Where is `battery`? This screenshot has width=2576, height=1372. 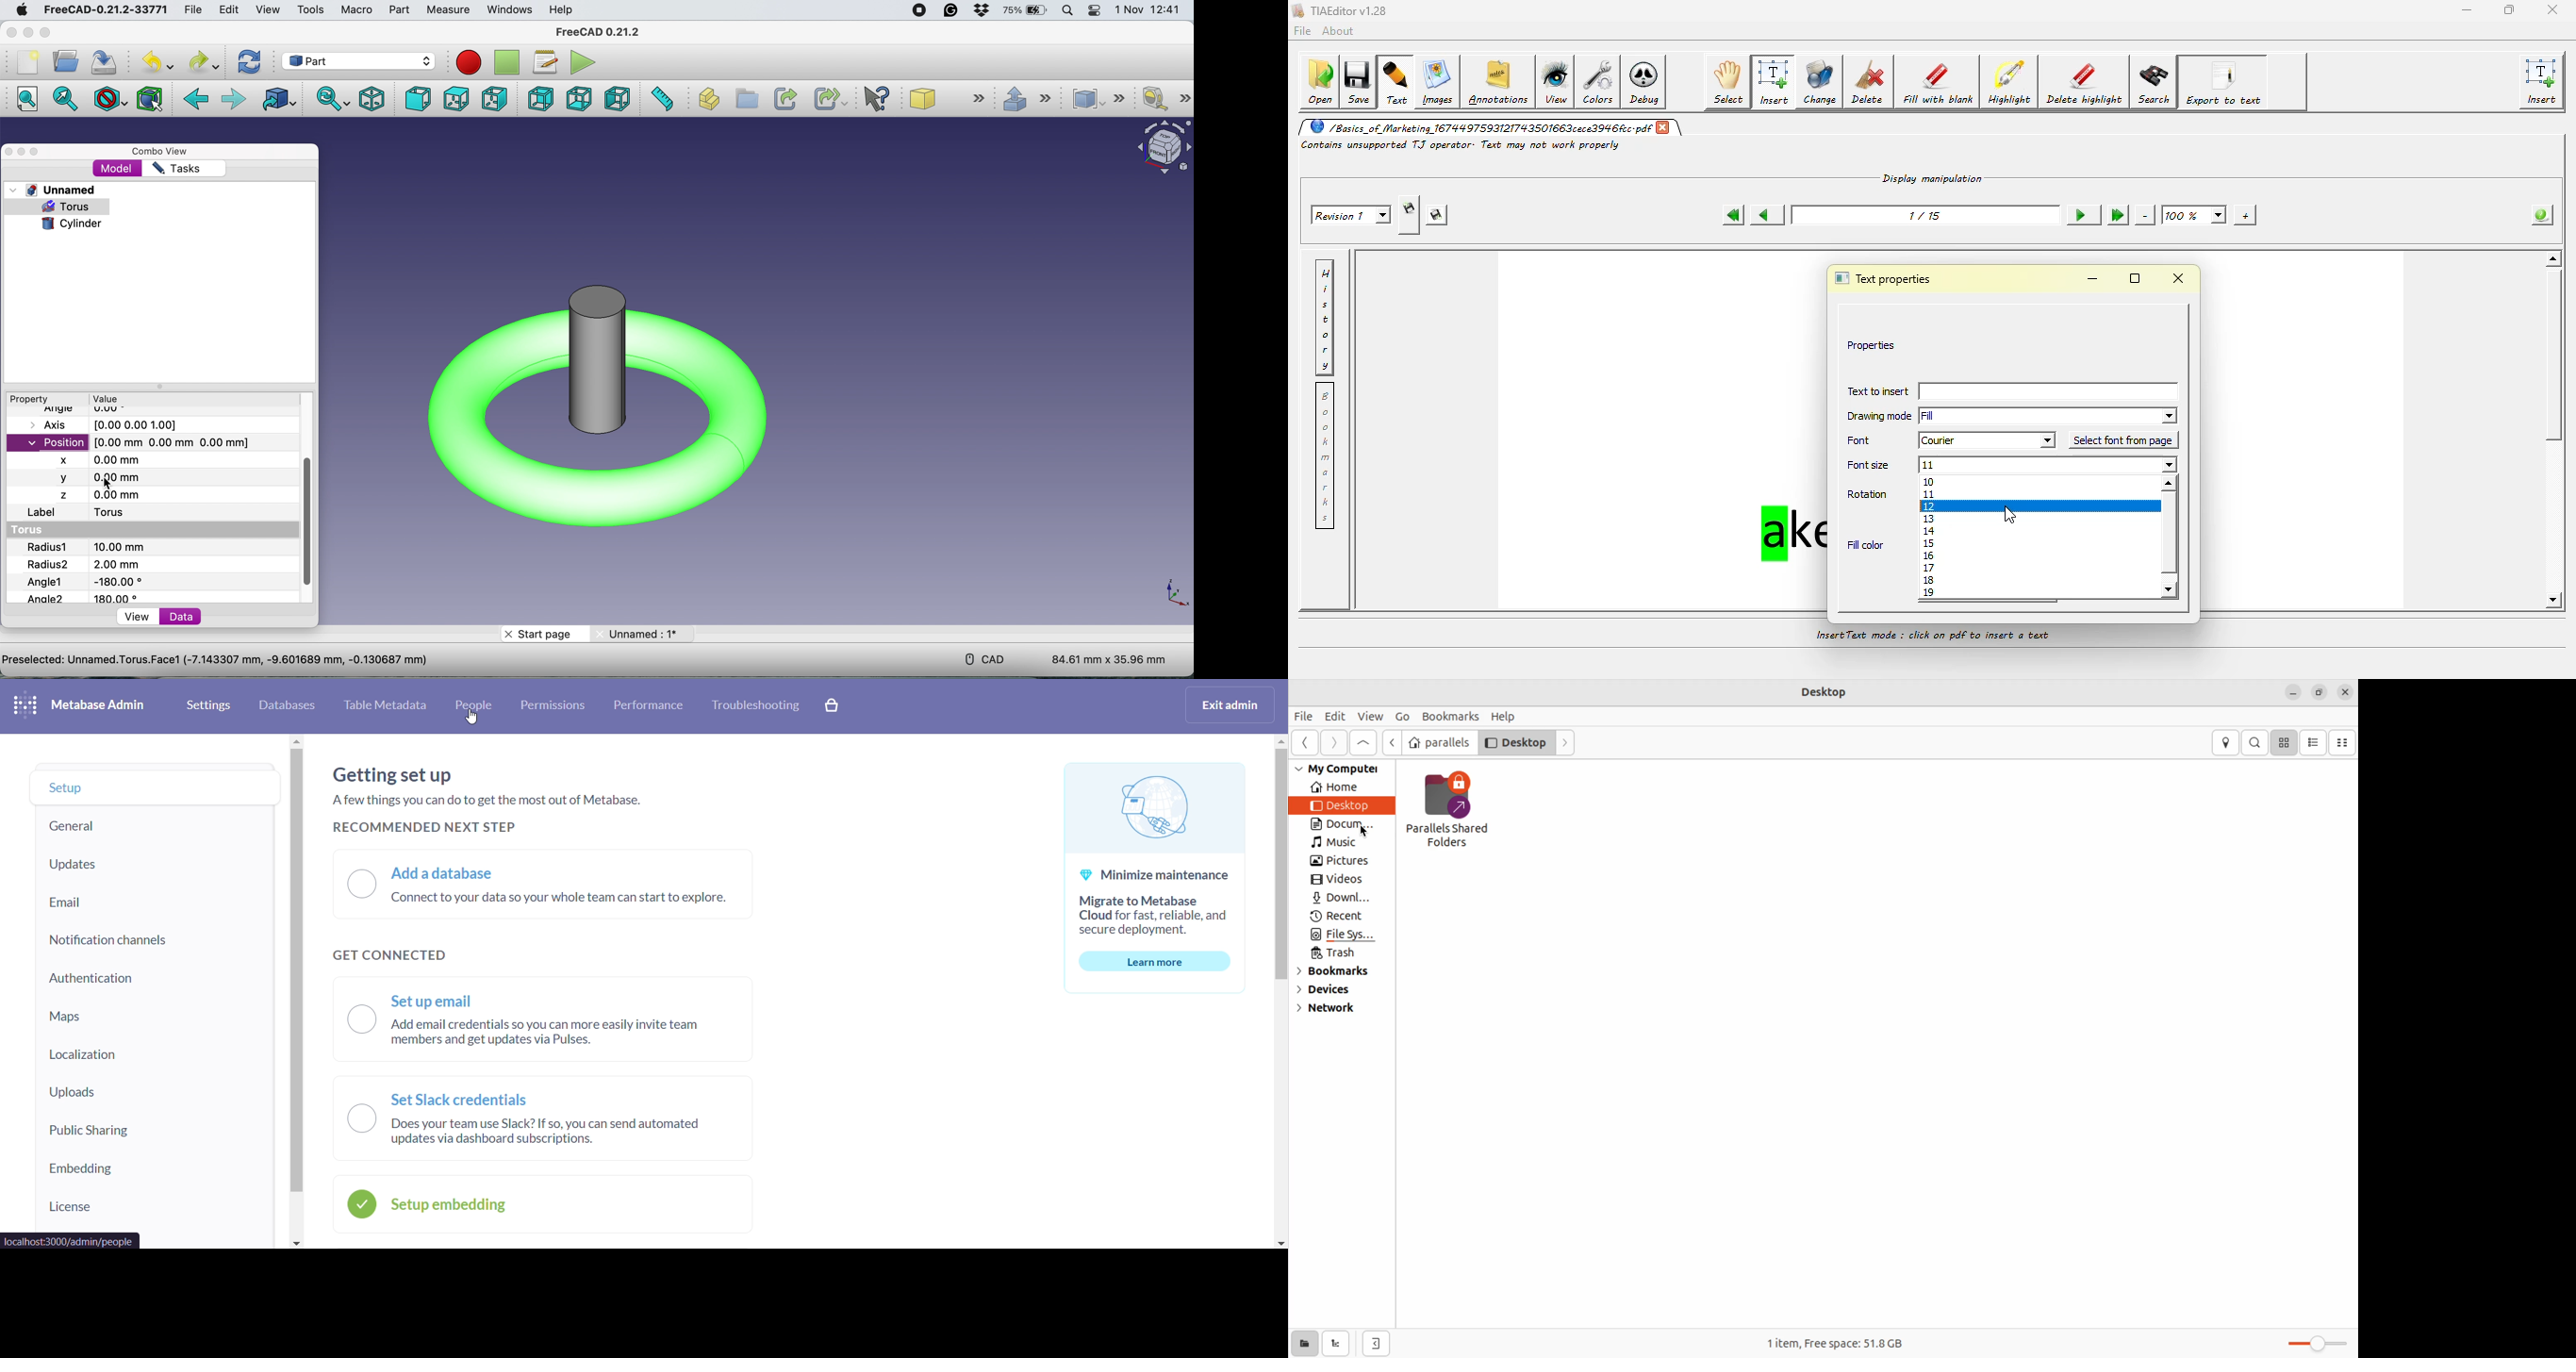
battery is located at coordinates (1026, 10).